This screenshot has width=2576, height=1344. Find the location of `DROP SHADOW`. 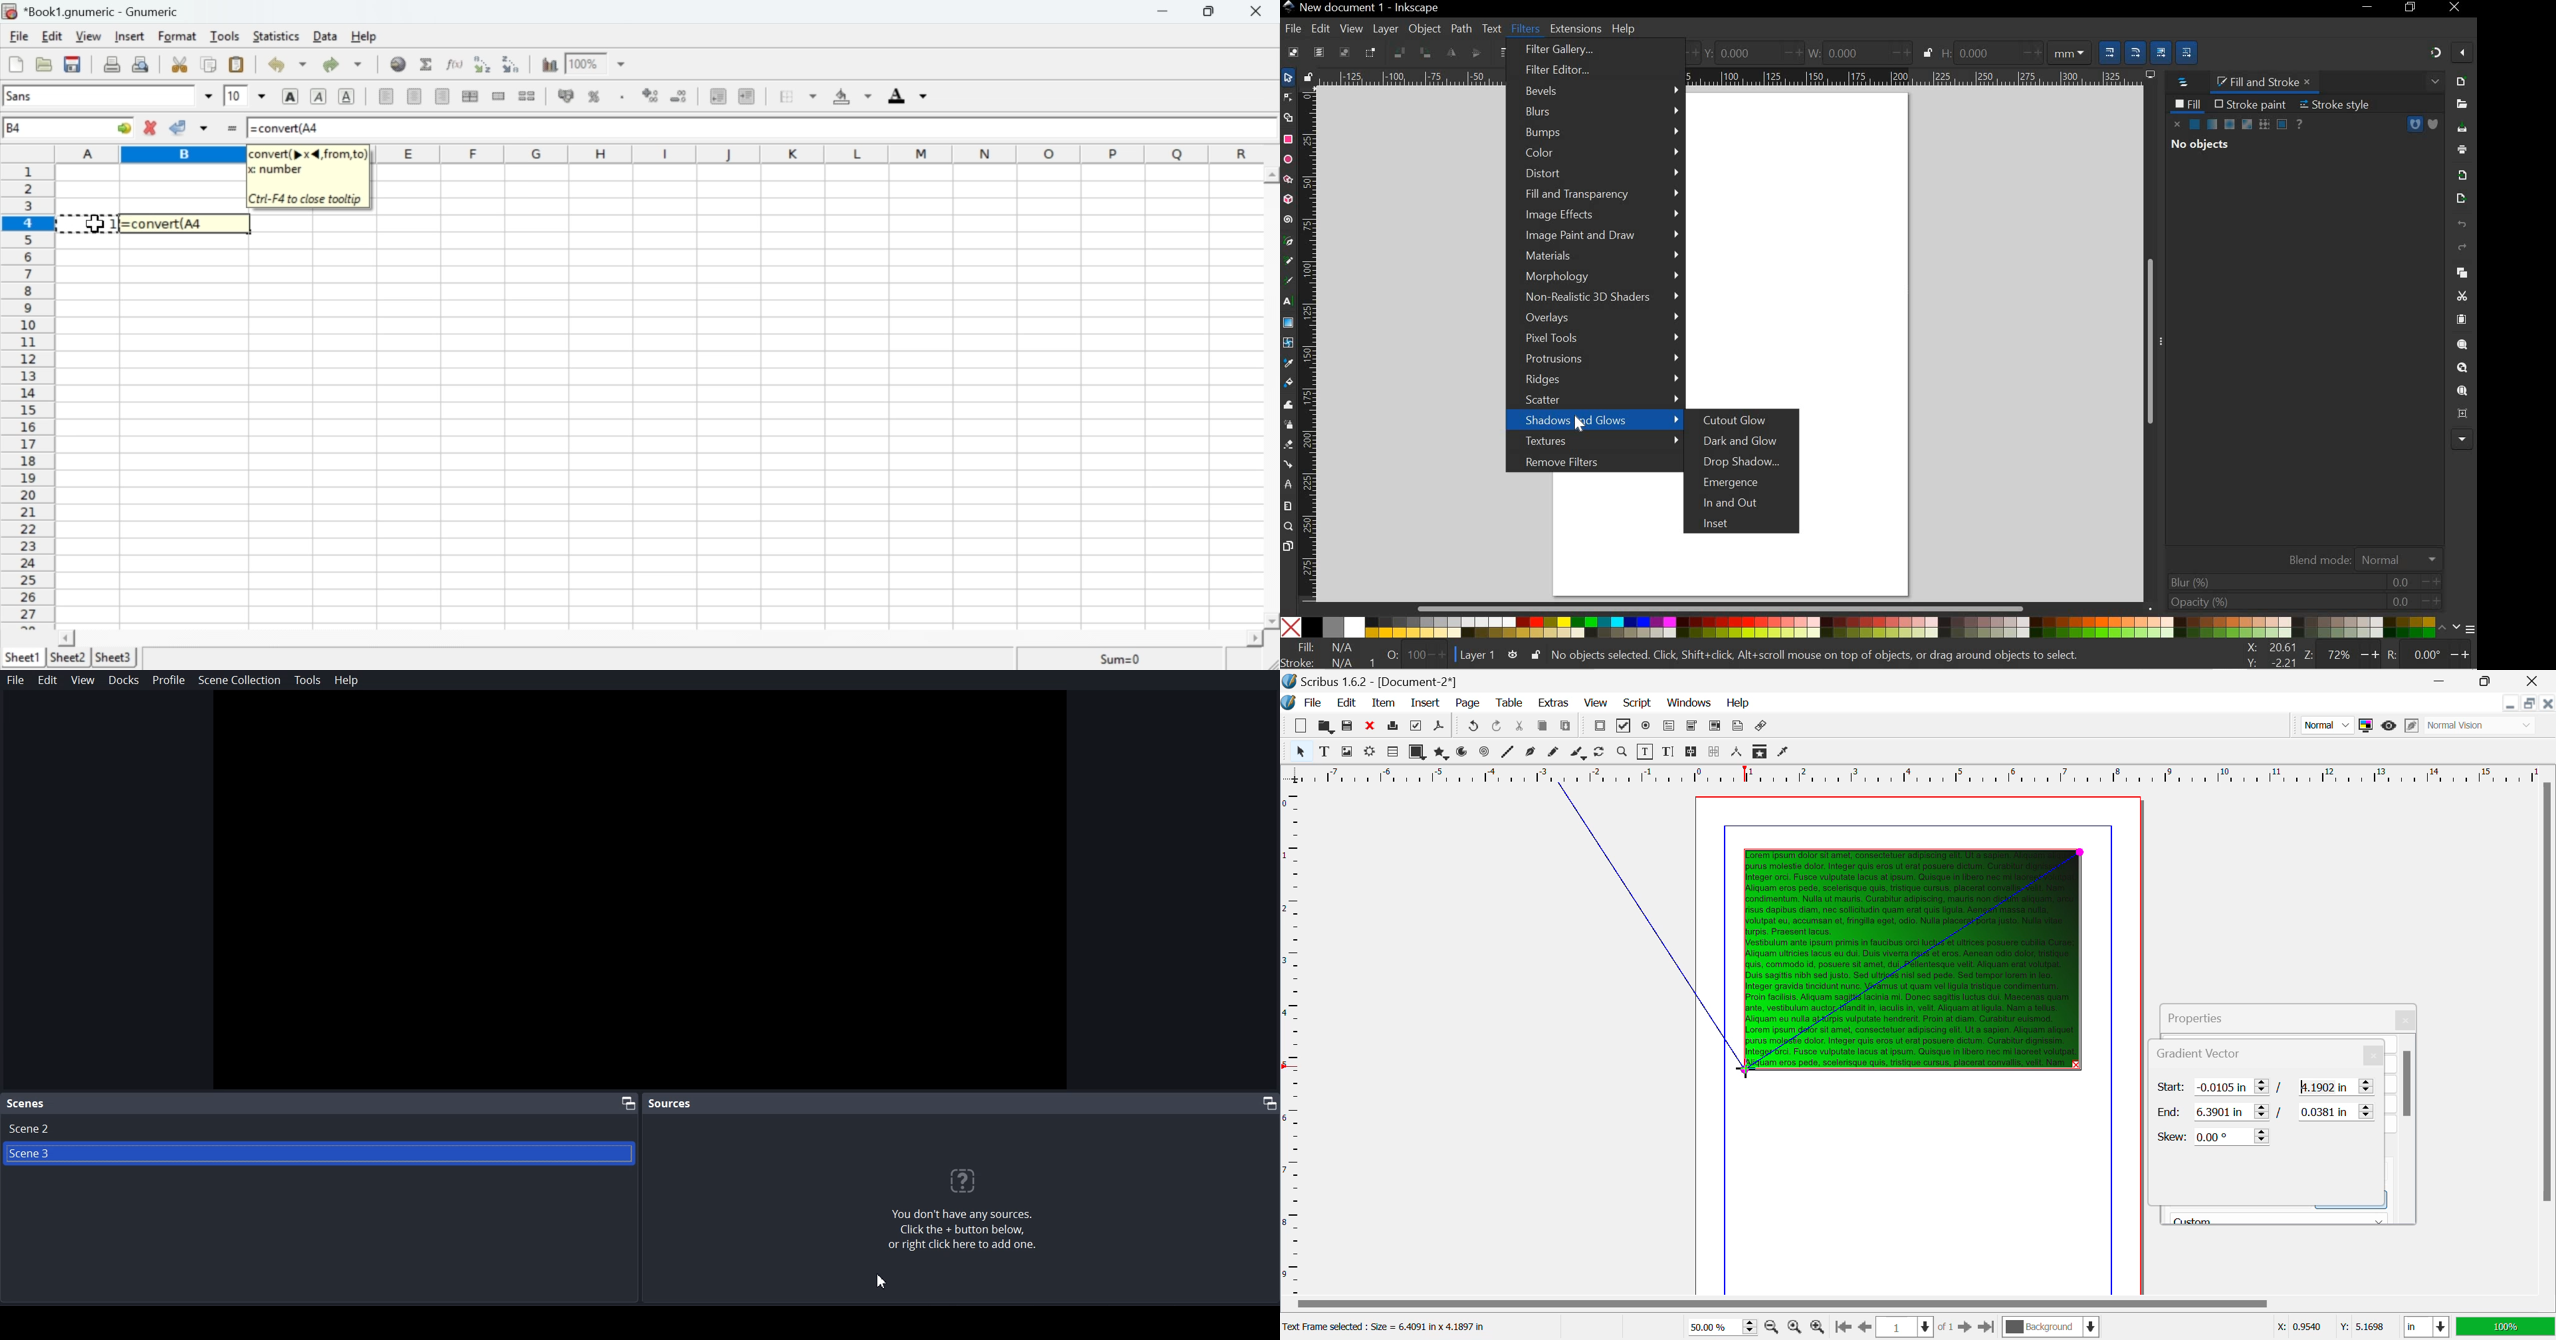

DROP SHADOW is located at coordinates (1747, 462).